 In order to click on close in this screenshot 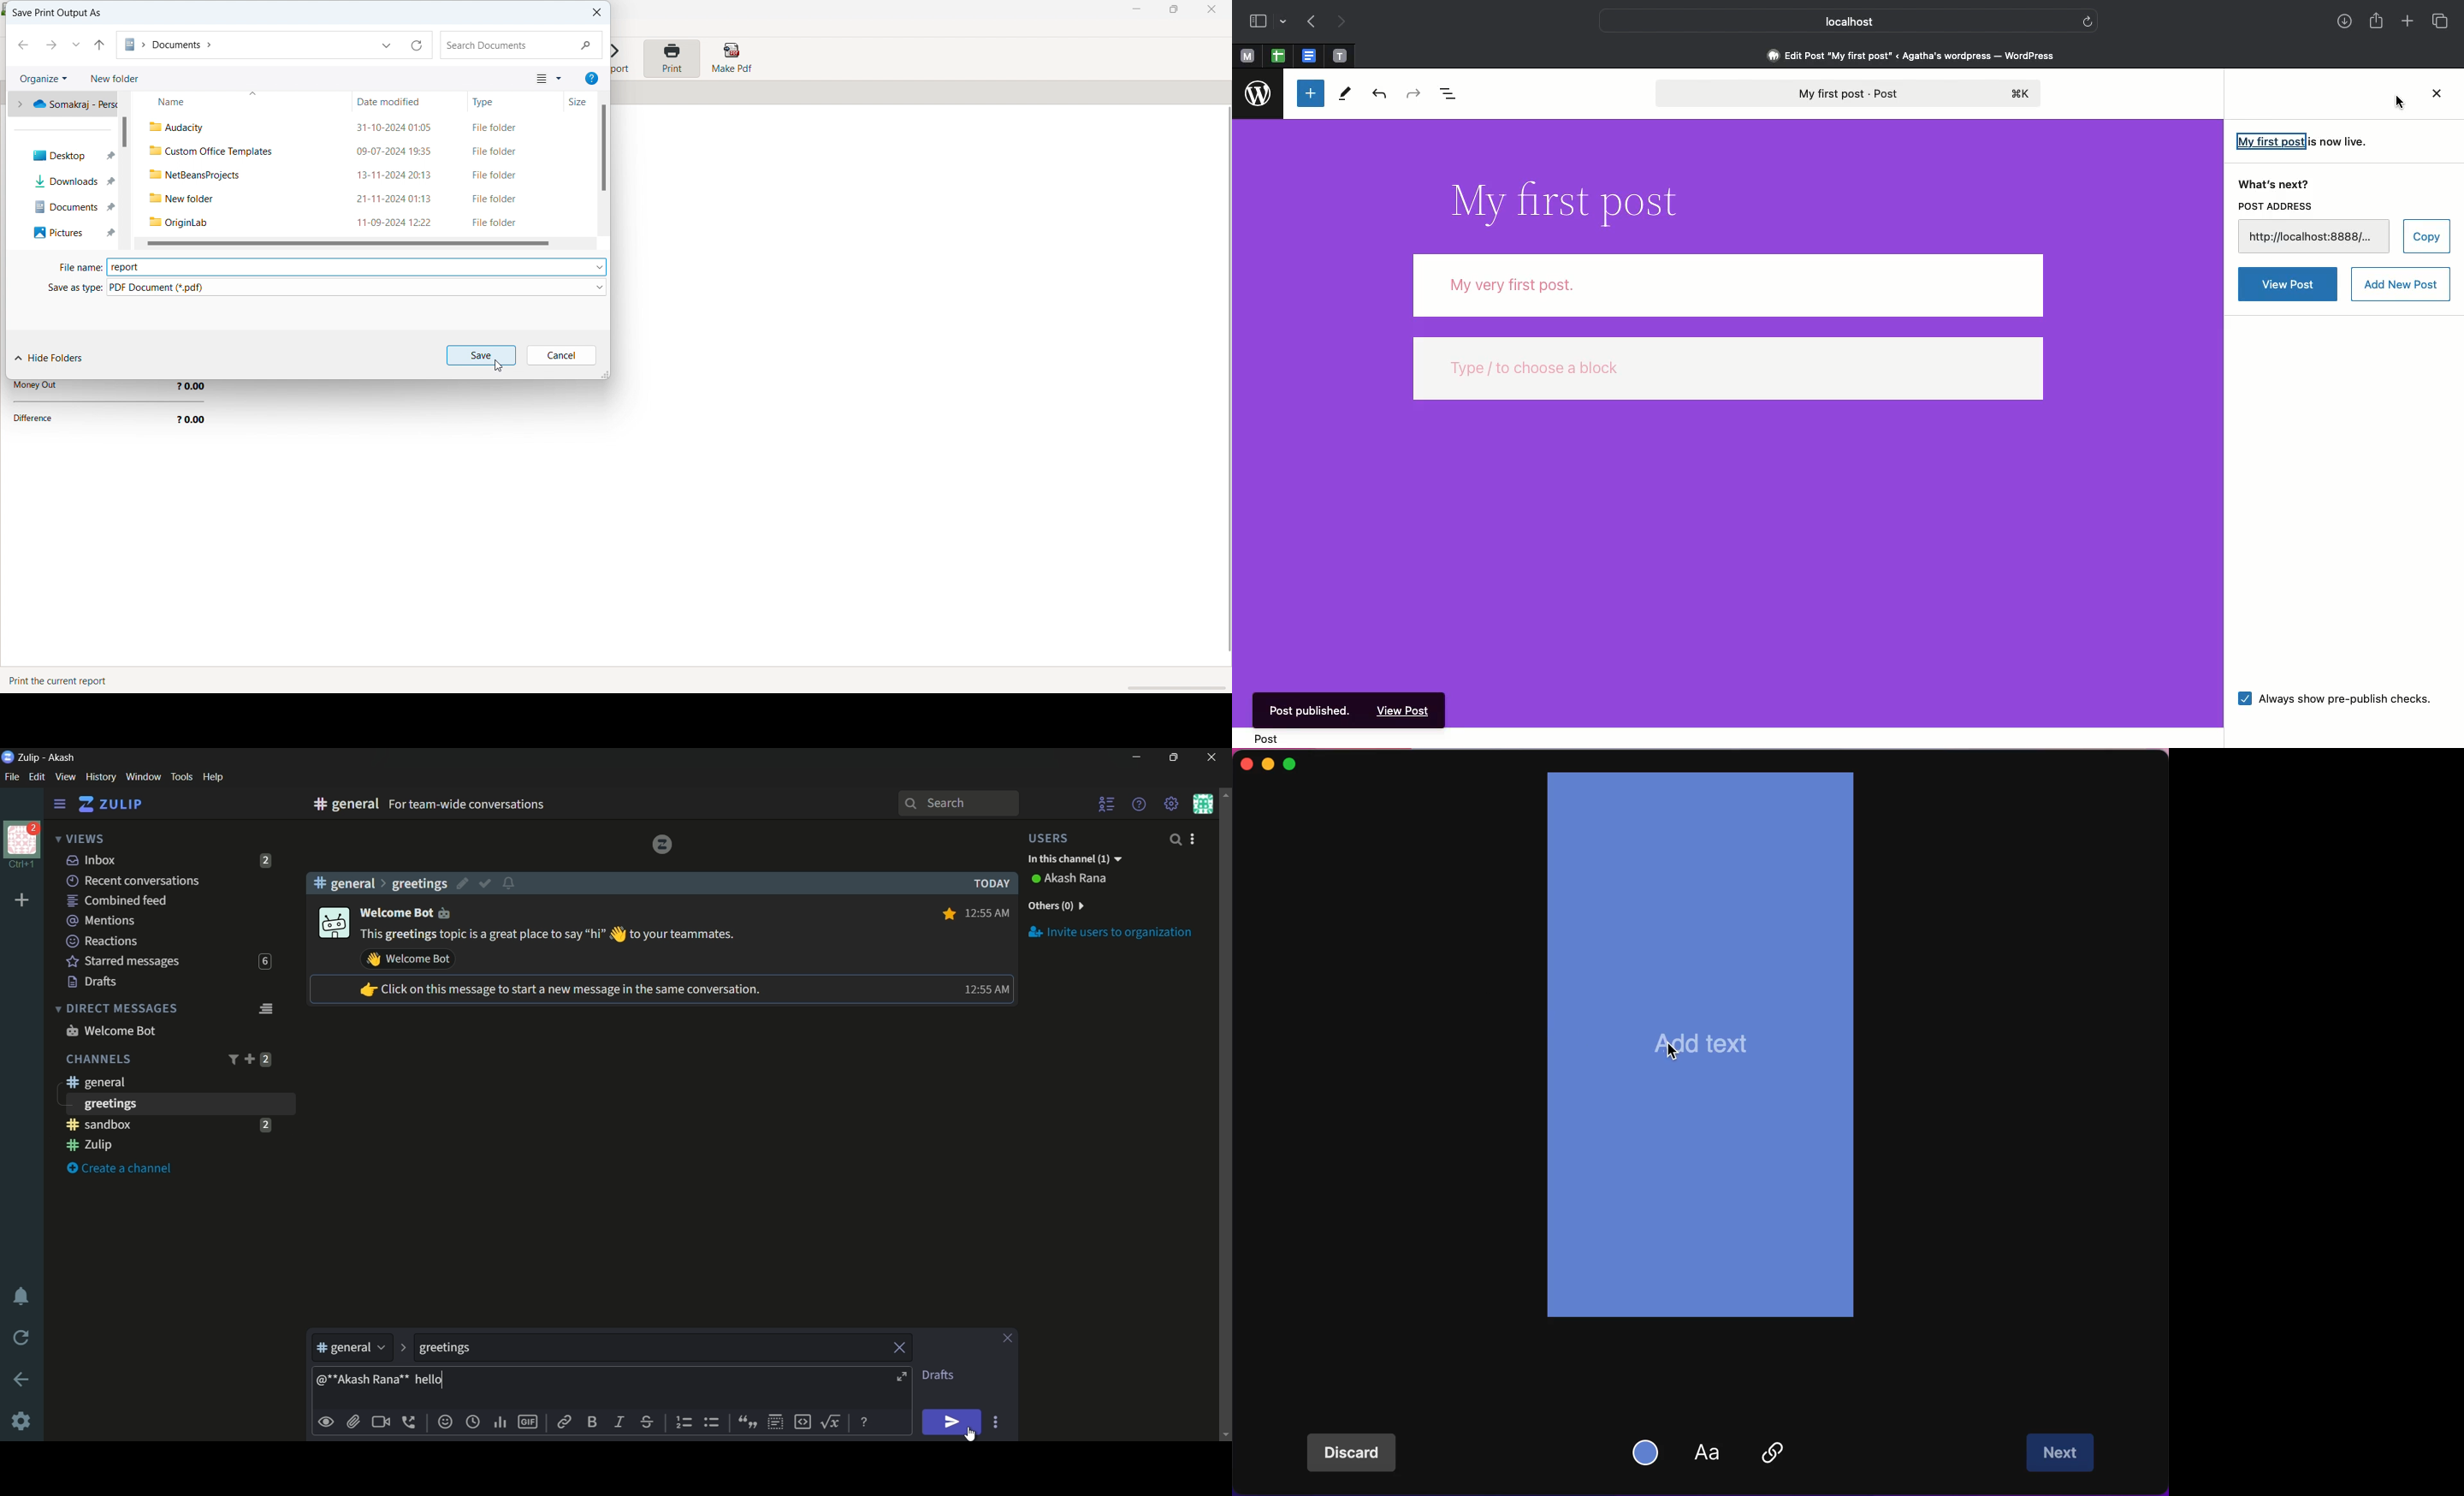, I will do `click(1245, 765)`.